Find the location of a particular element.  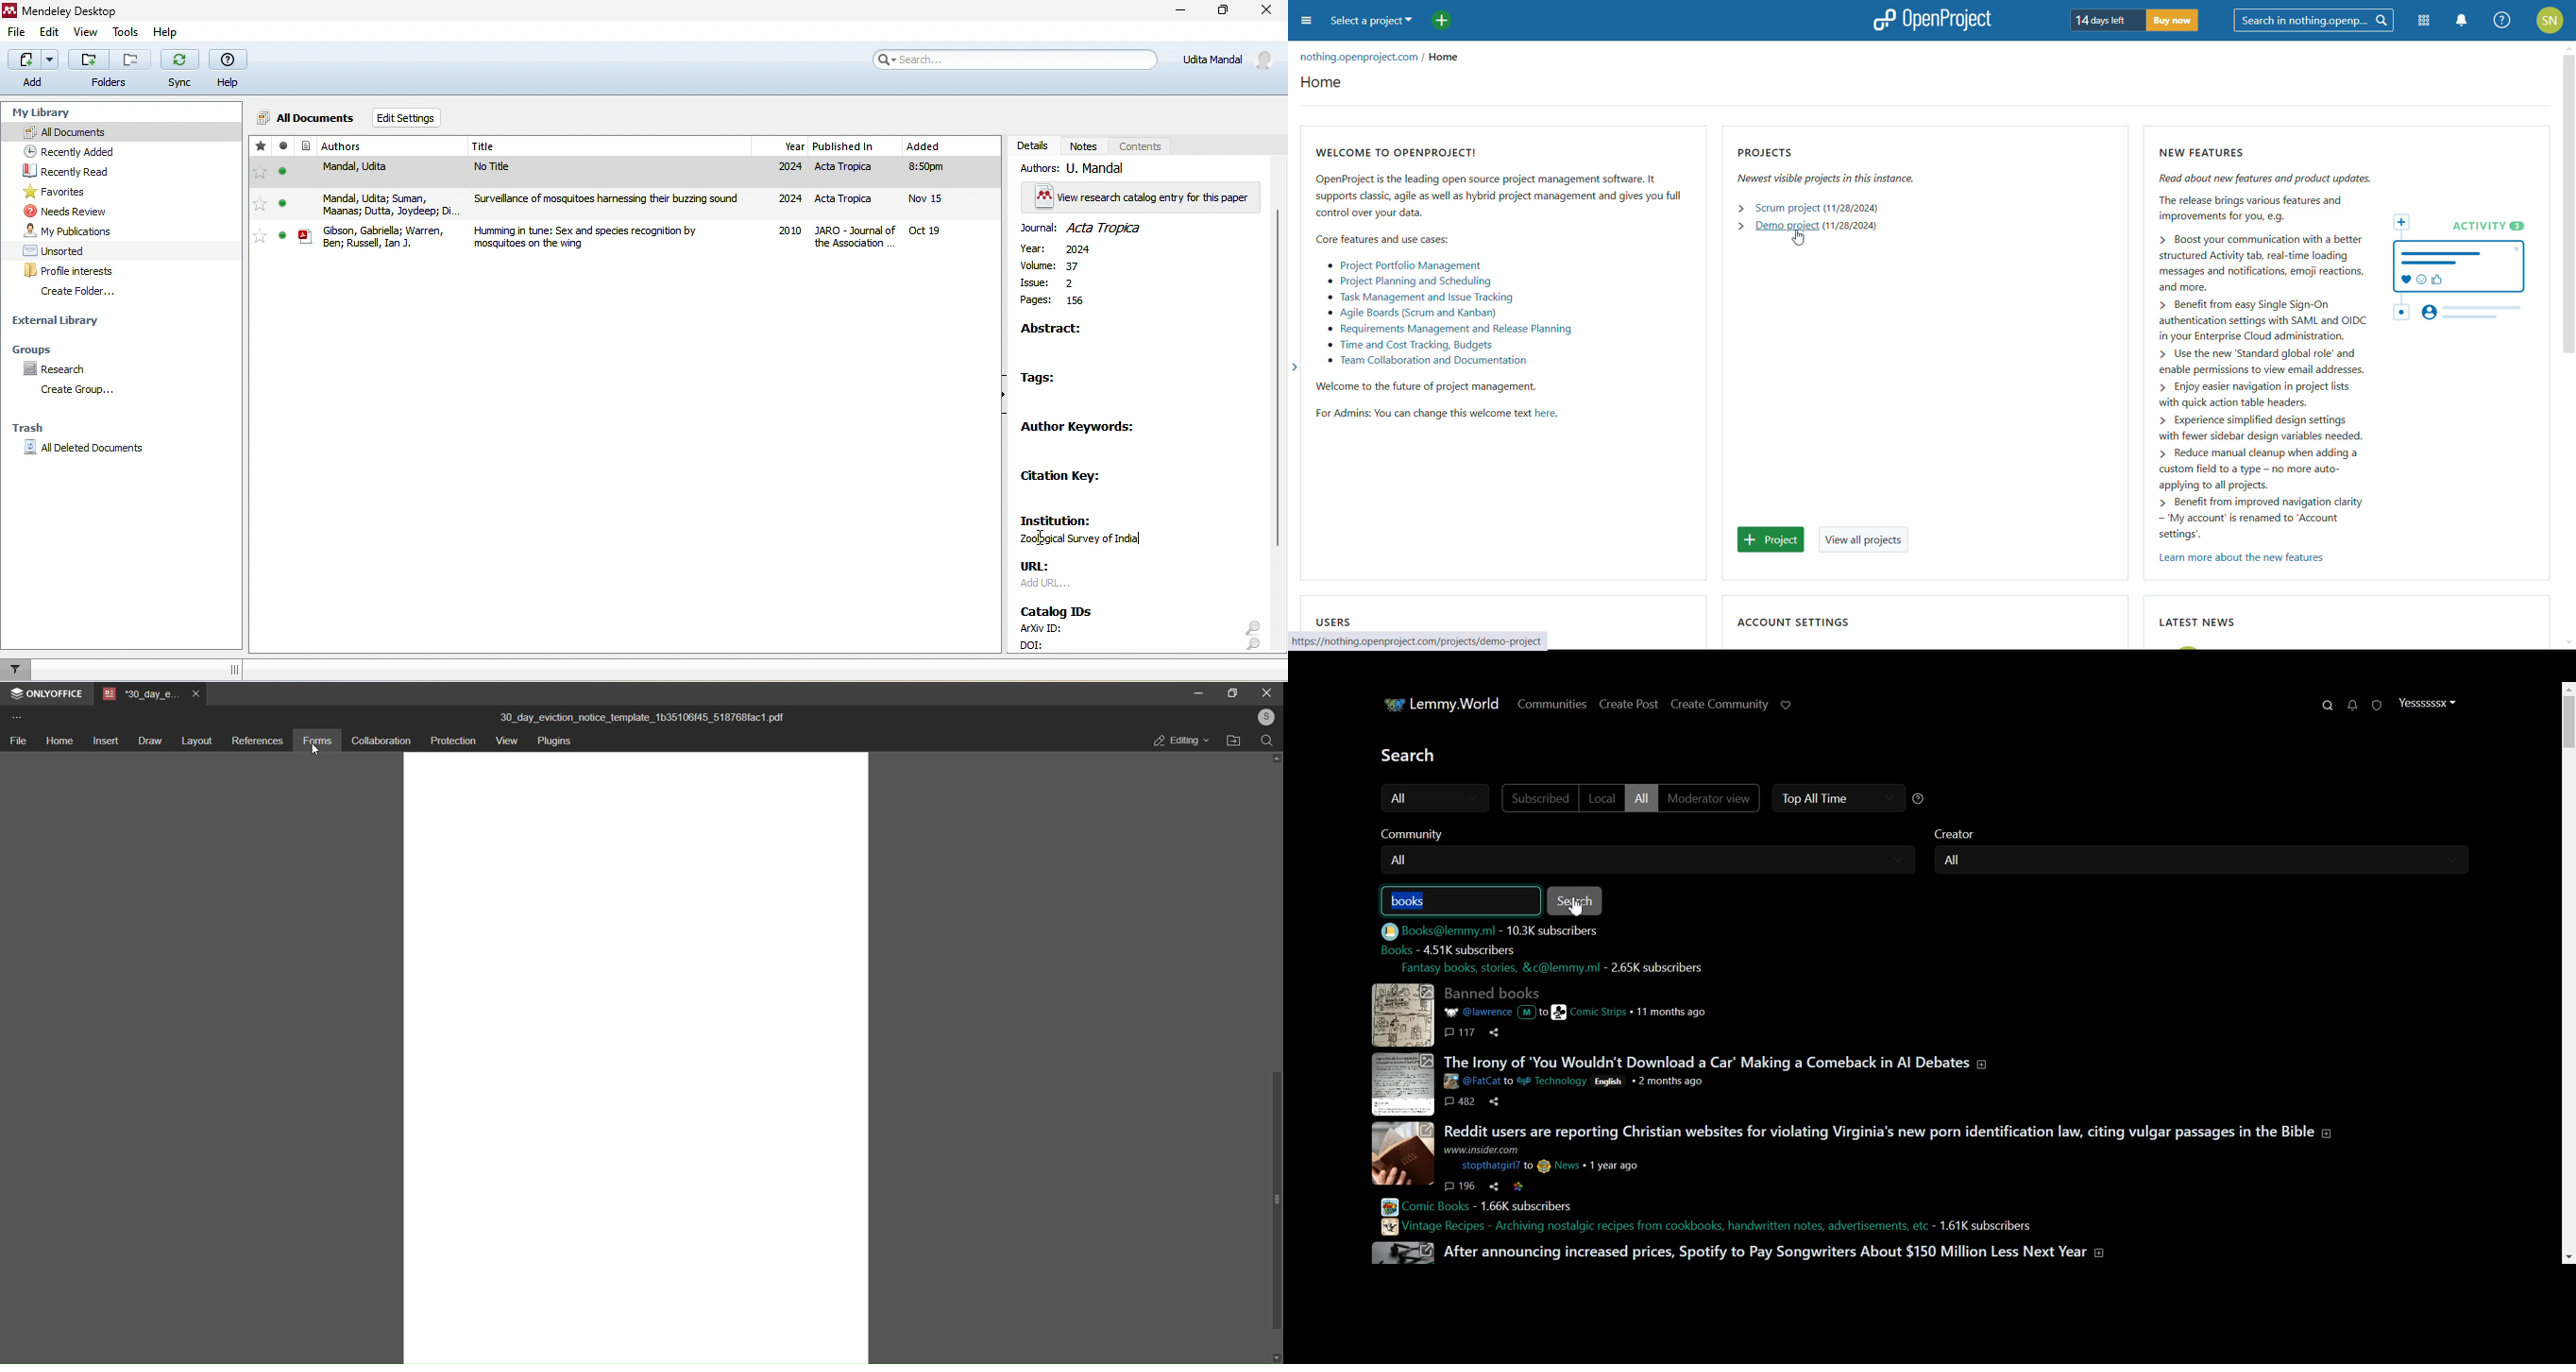

volume: 37 is located at coordinates (1055, 266).